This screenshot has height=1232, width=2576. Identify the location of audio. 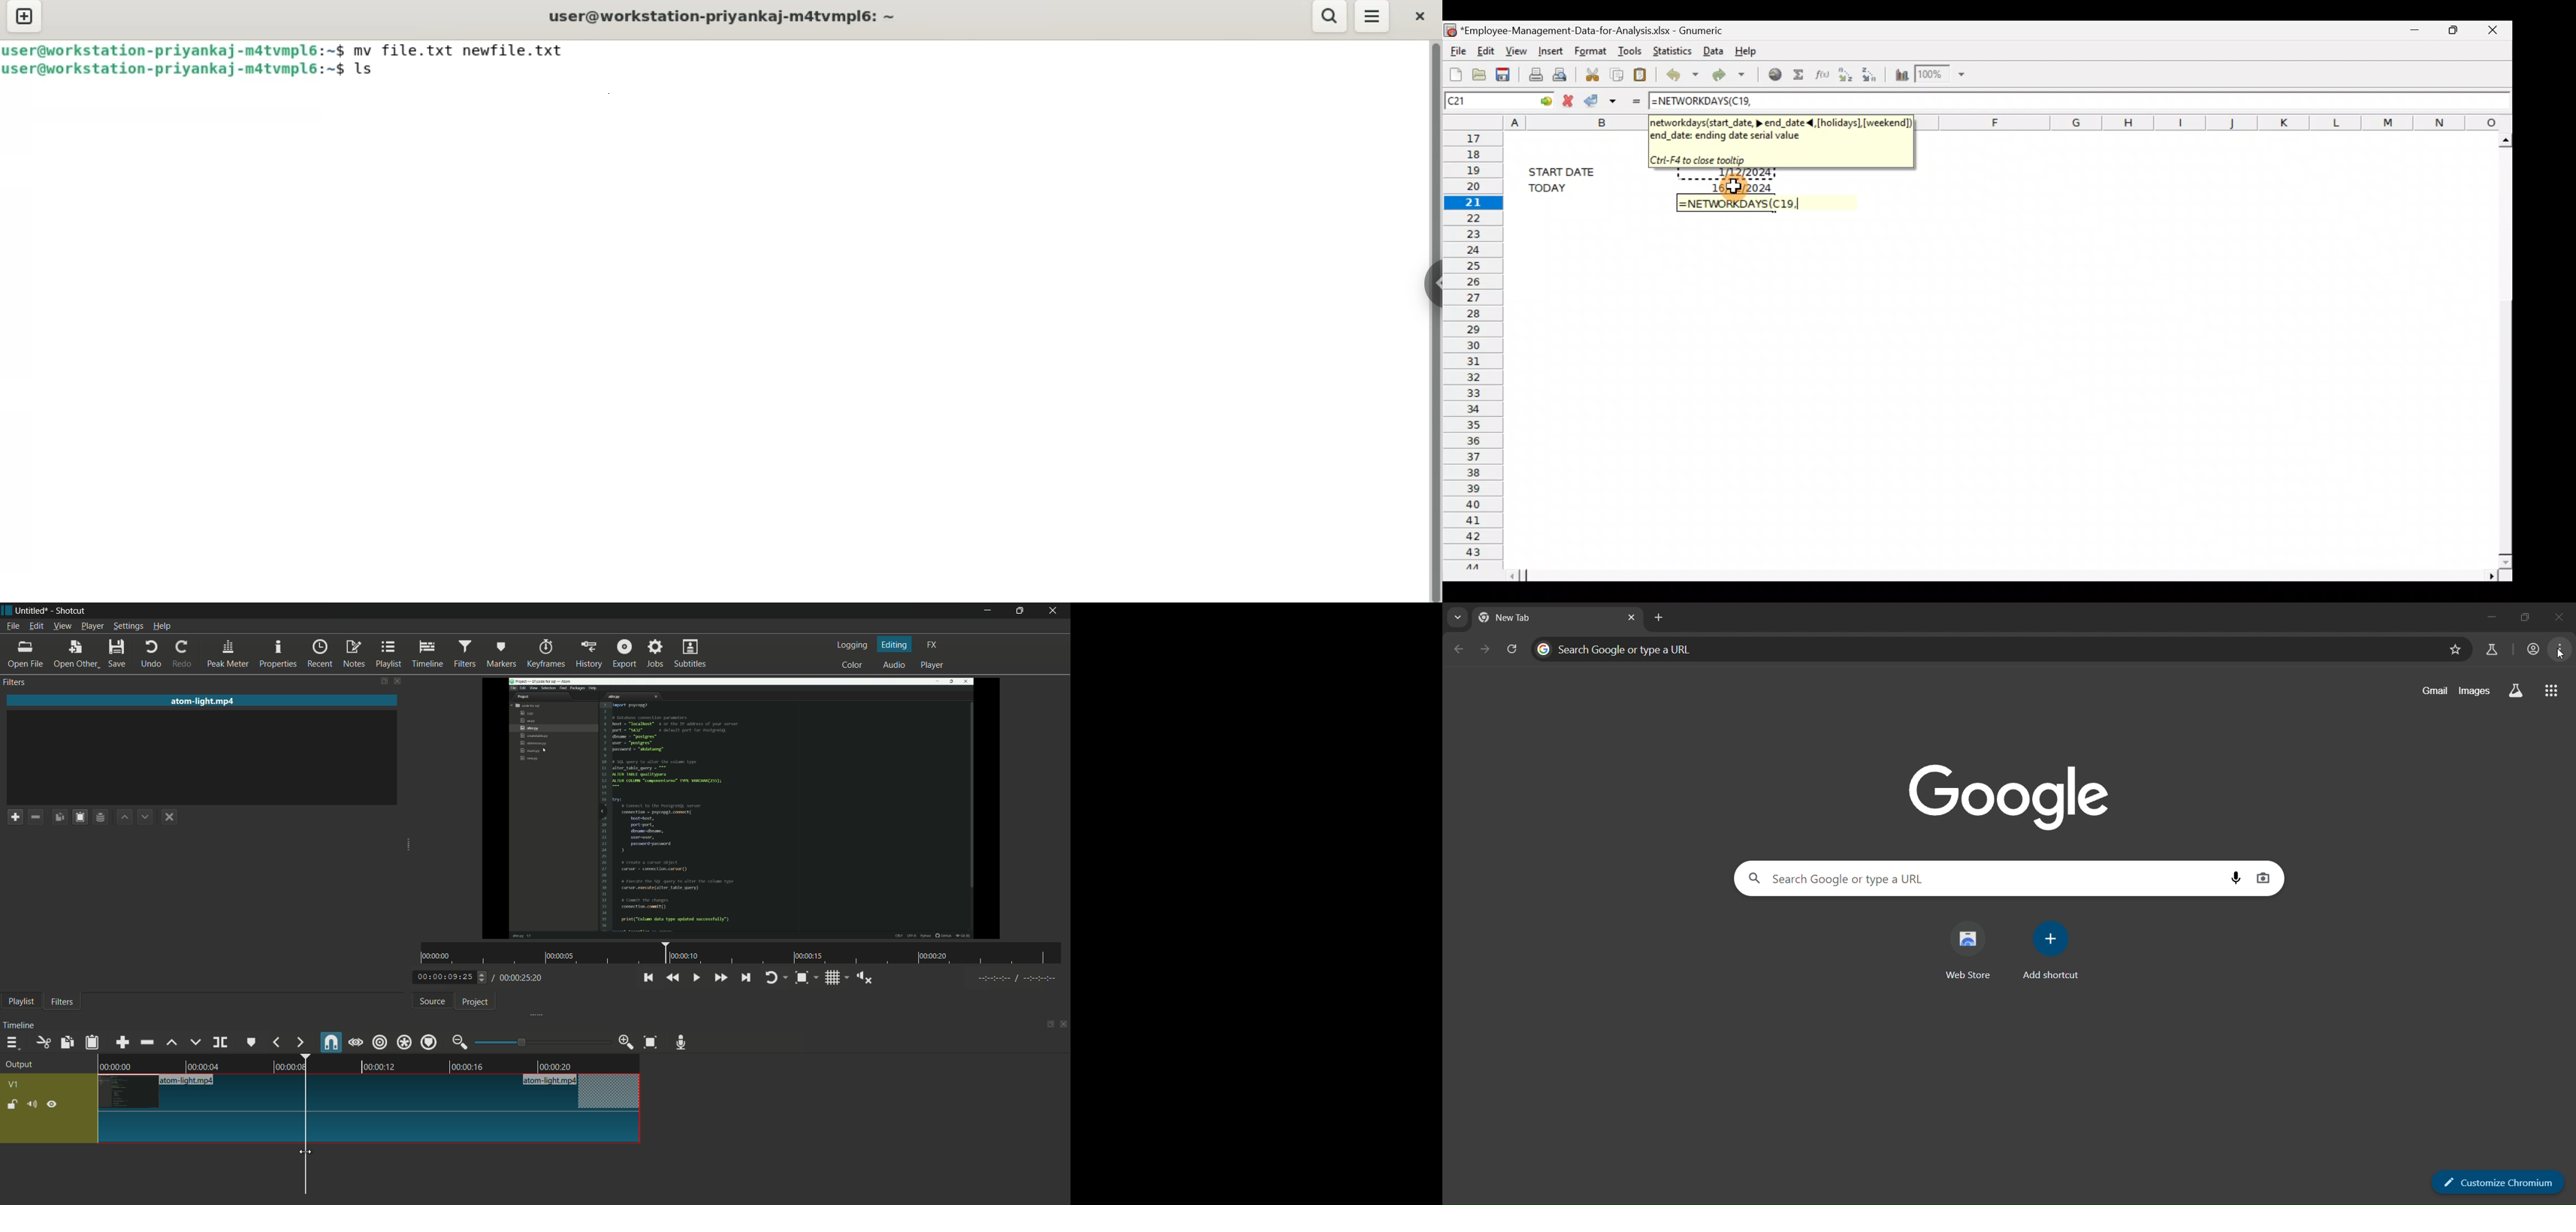
(895, 664).